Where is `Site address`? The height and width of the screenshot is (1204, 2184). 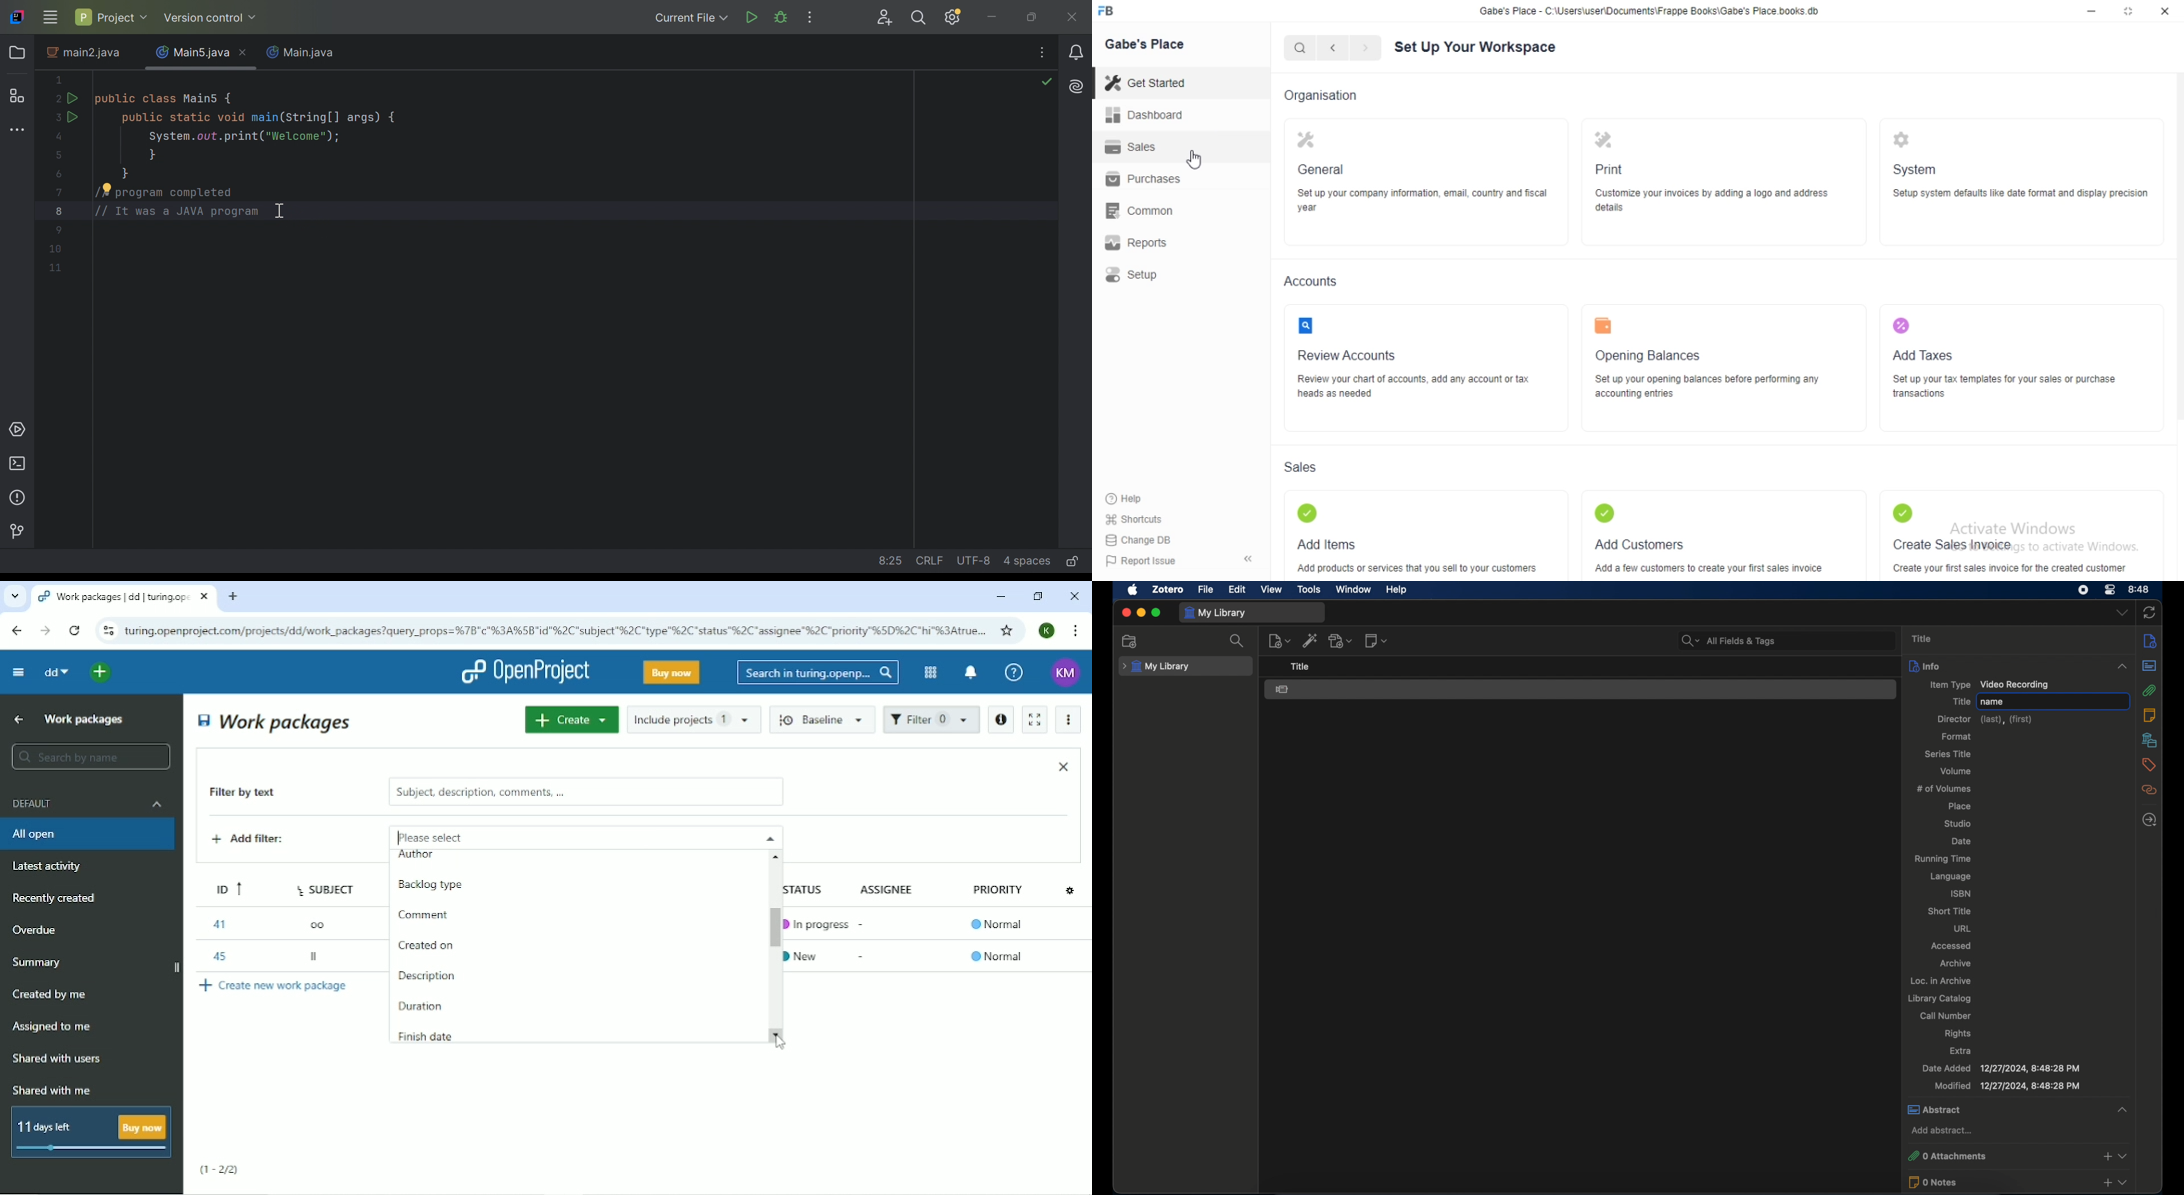 Site address is located at coordinates (555, 629).